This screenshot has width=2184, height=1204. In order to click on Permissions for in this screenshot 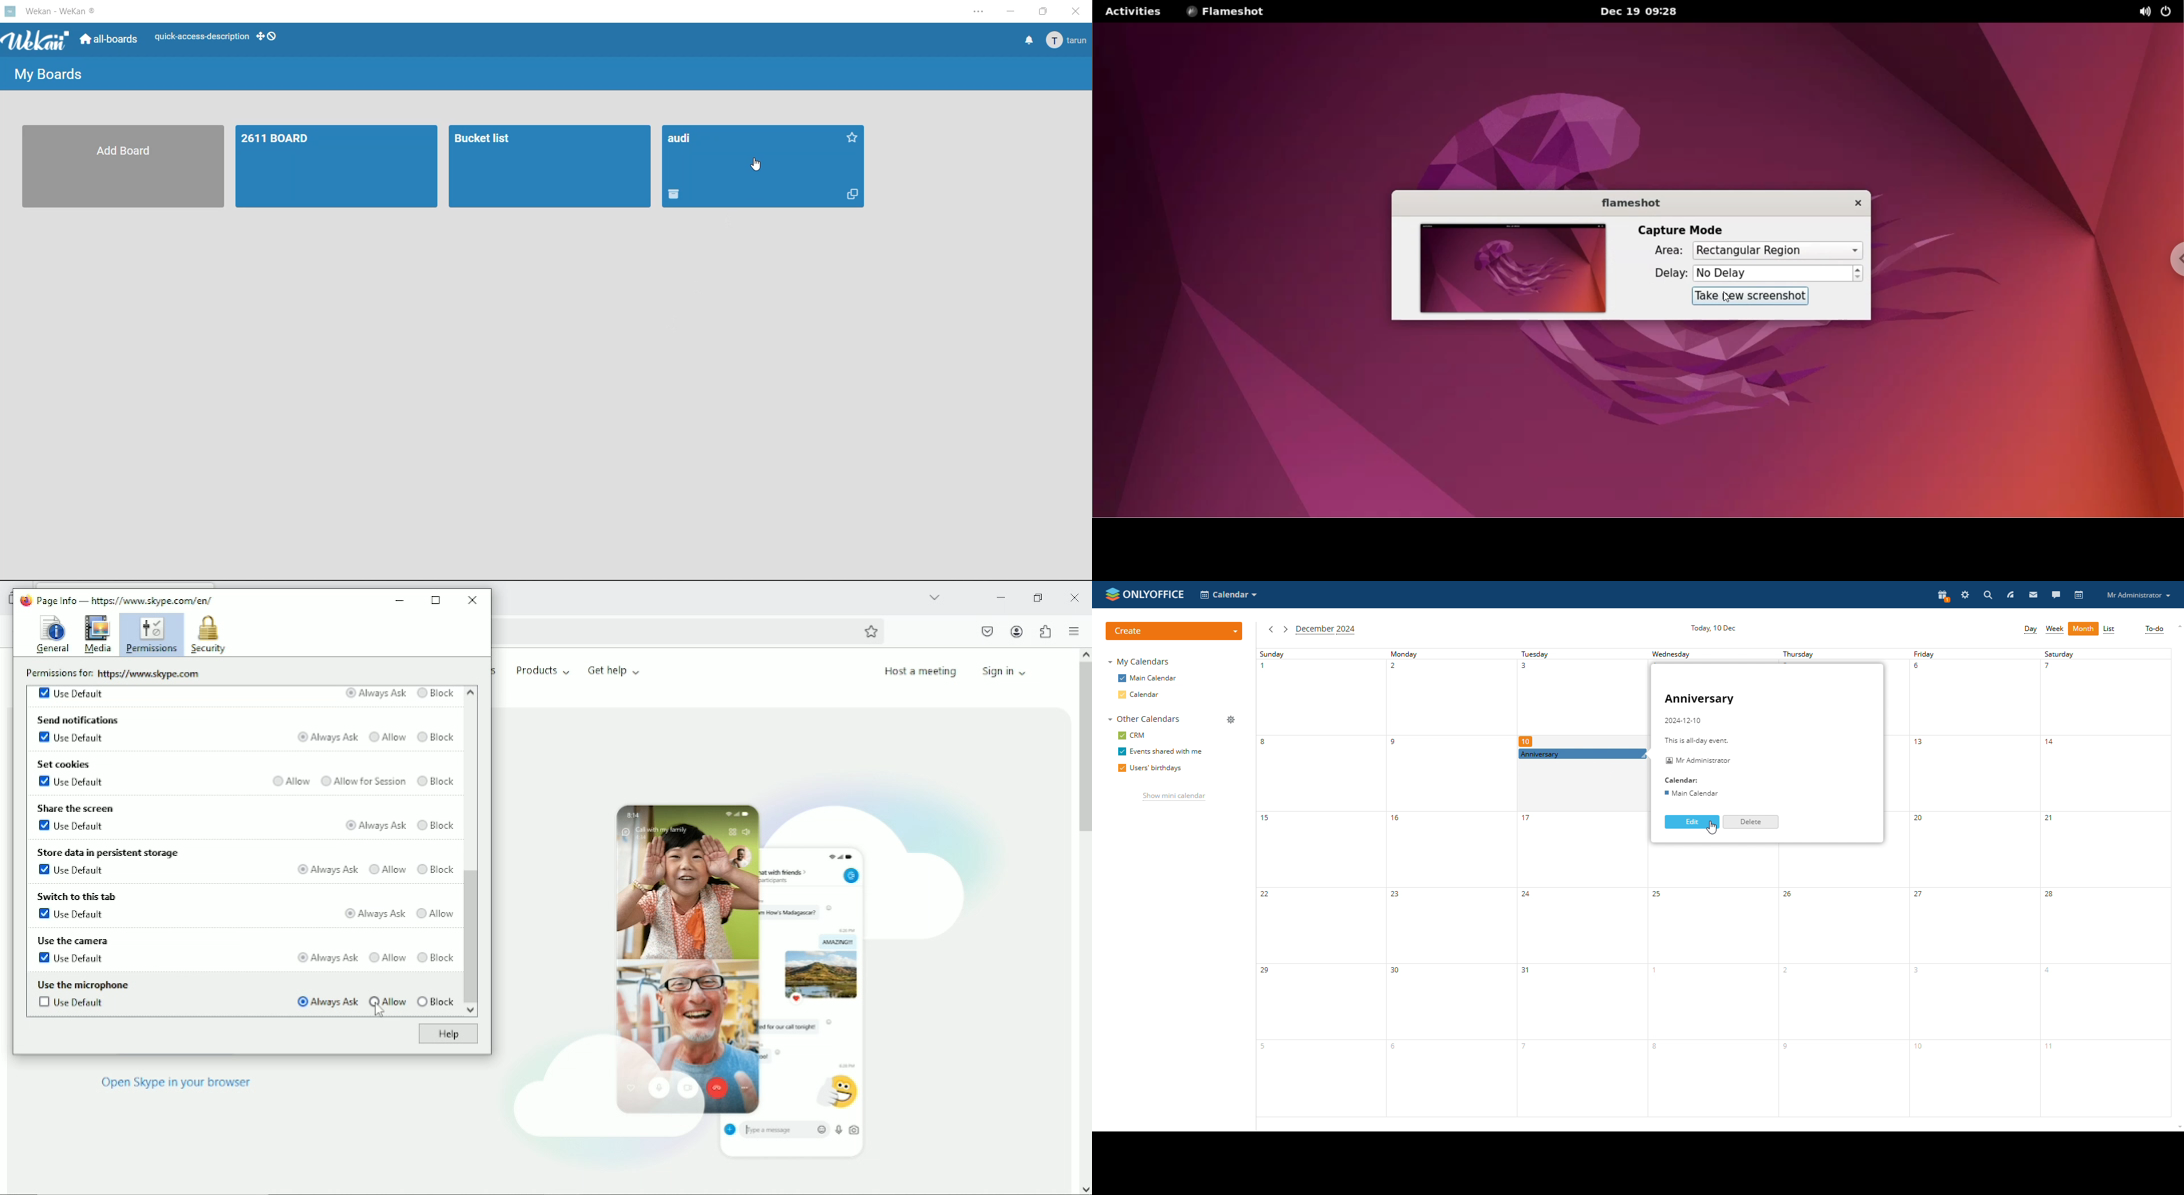, I will do `click(111, 673)`.